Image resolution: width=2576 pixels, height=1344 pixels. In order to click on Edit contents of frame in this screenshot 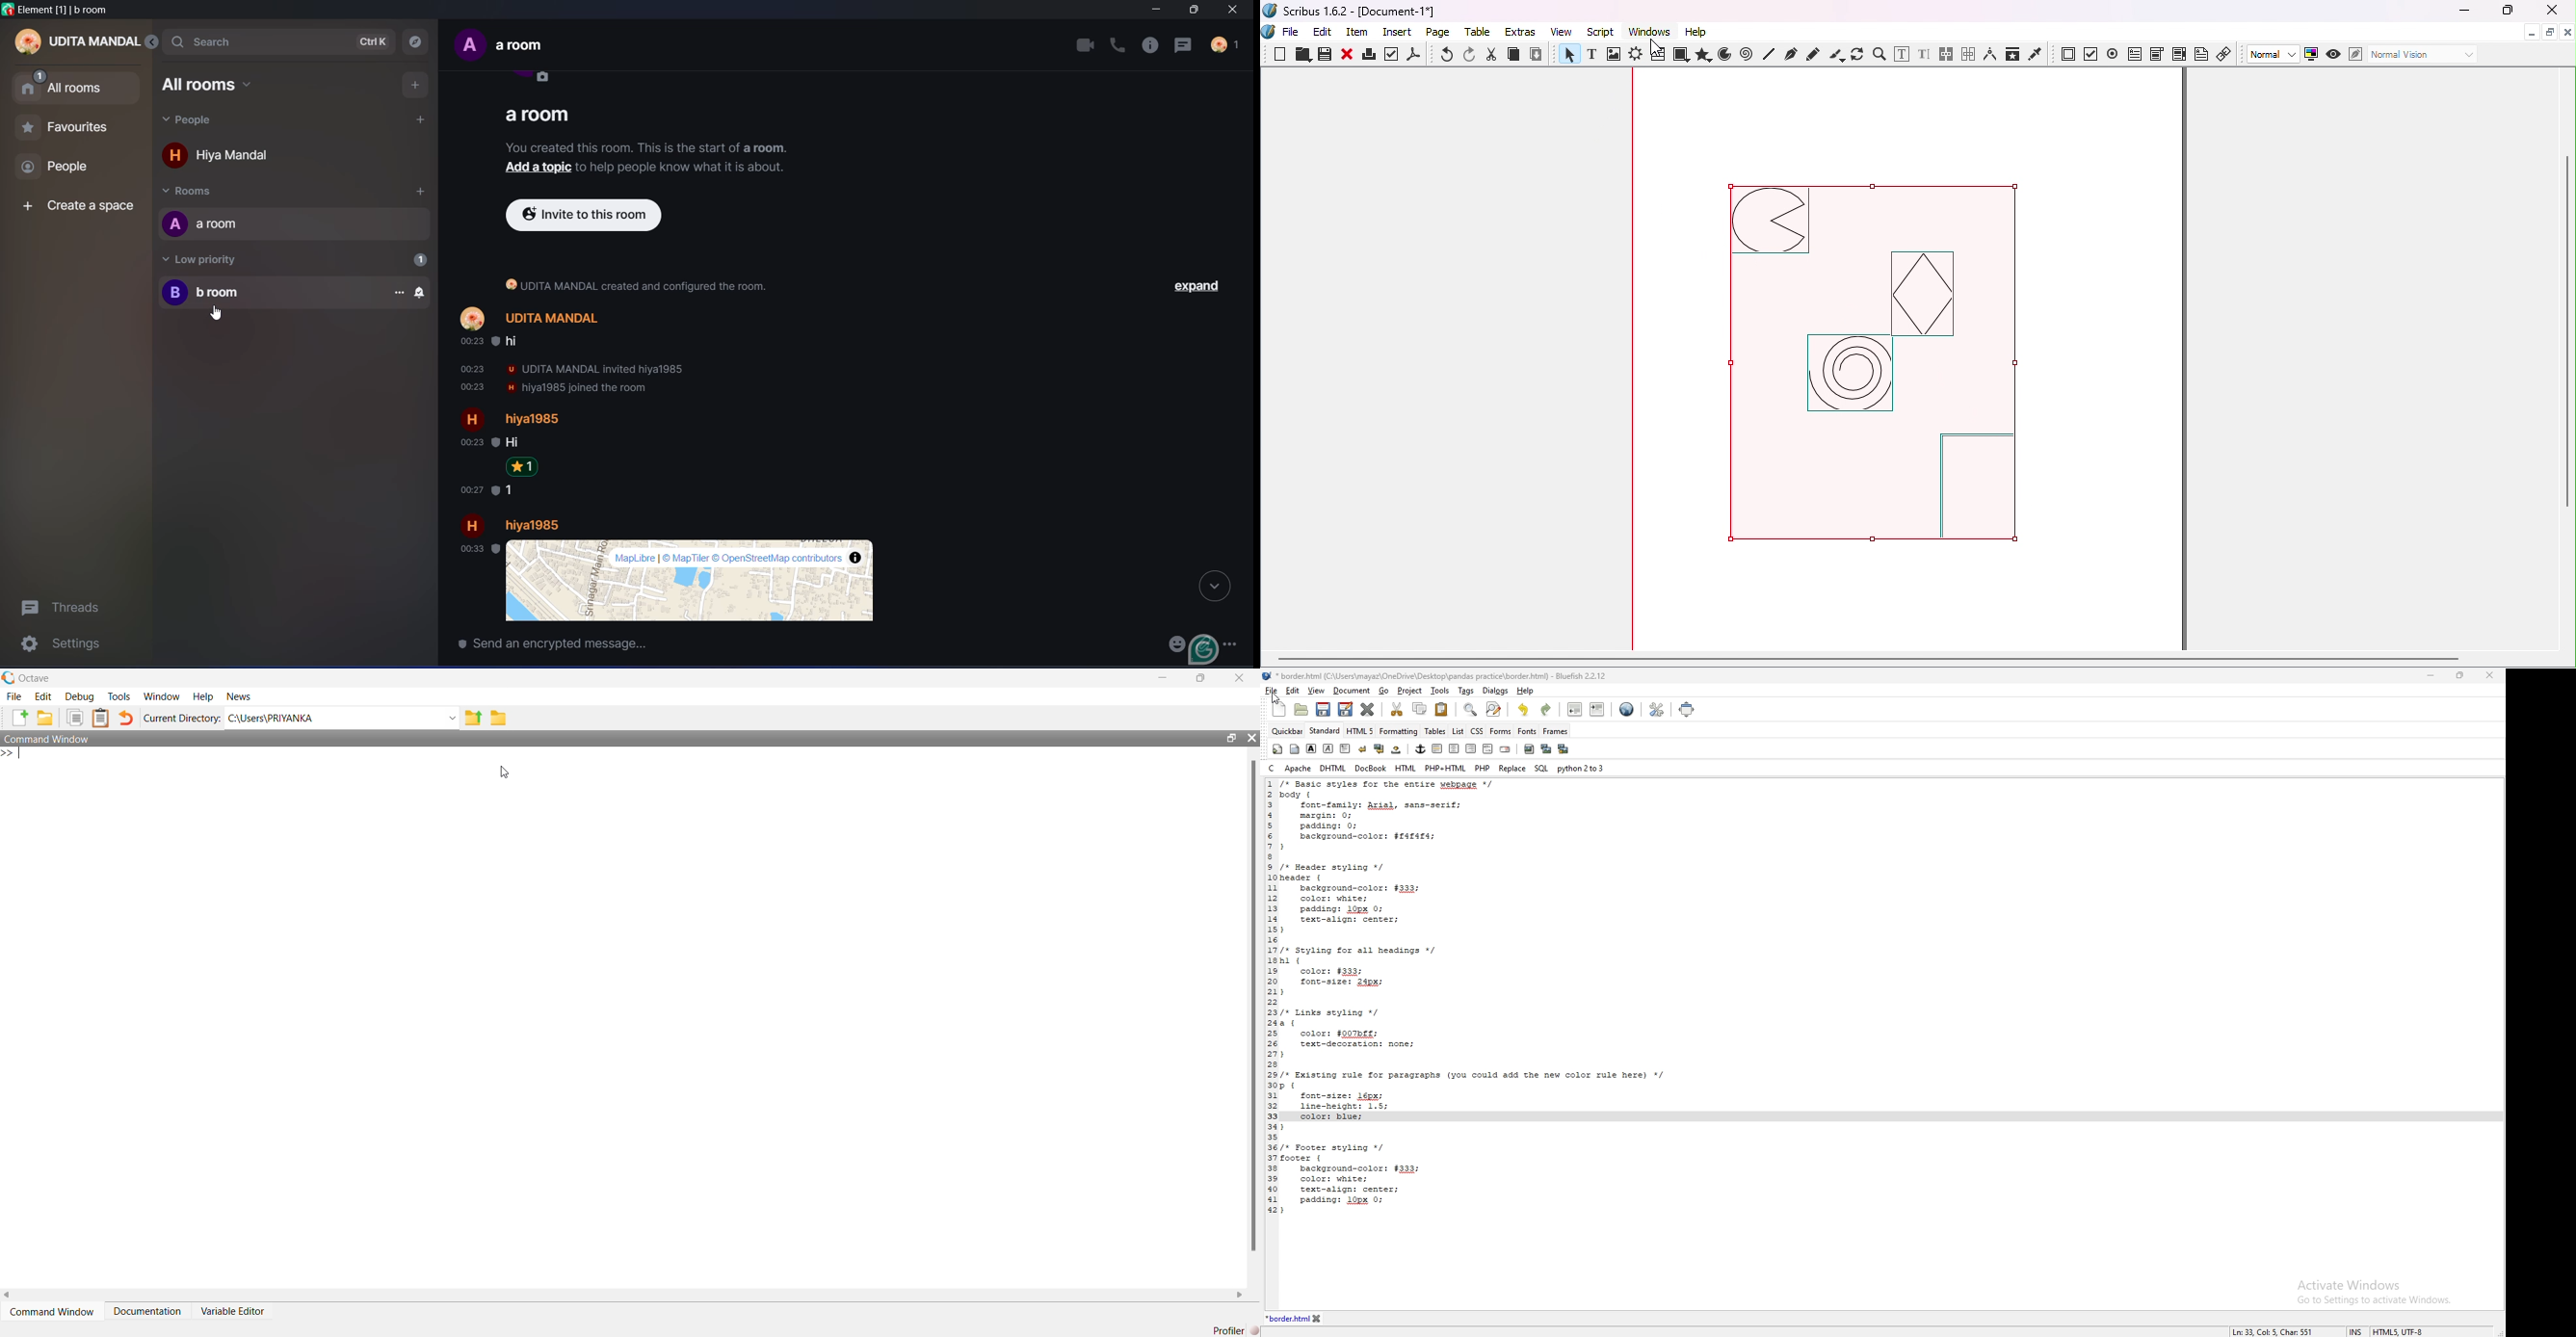, I will do `click(1901, 54)`.